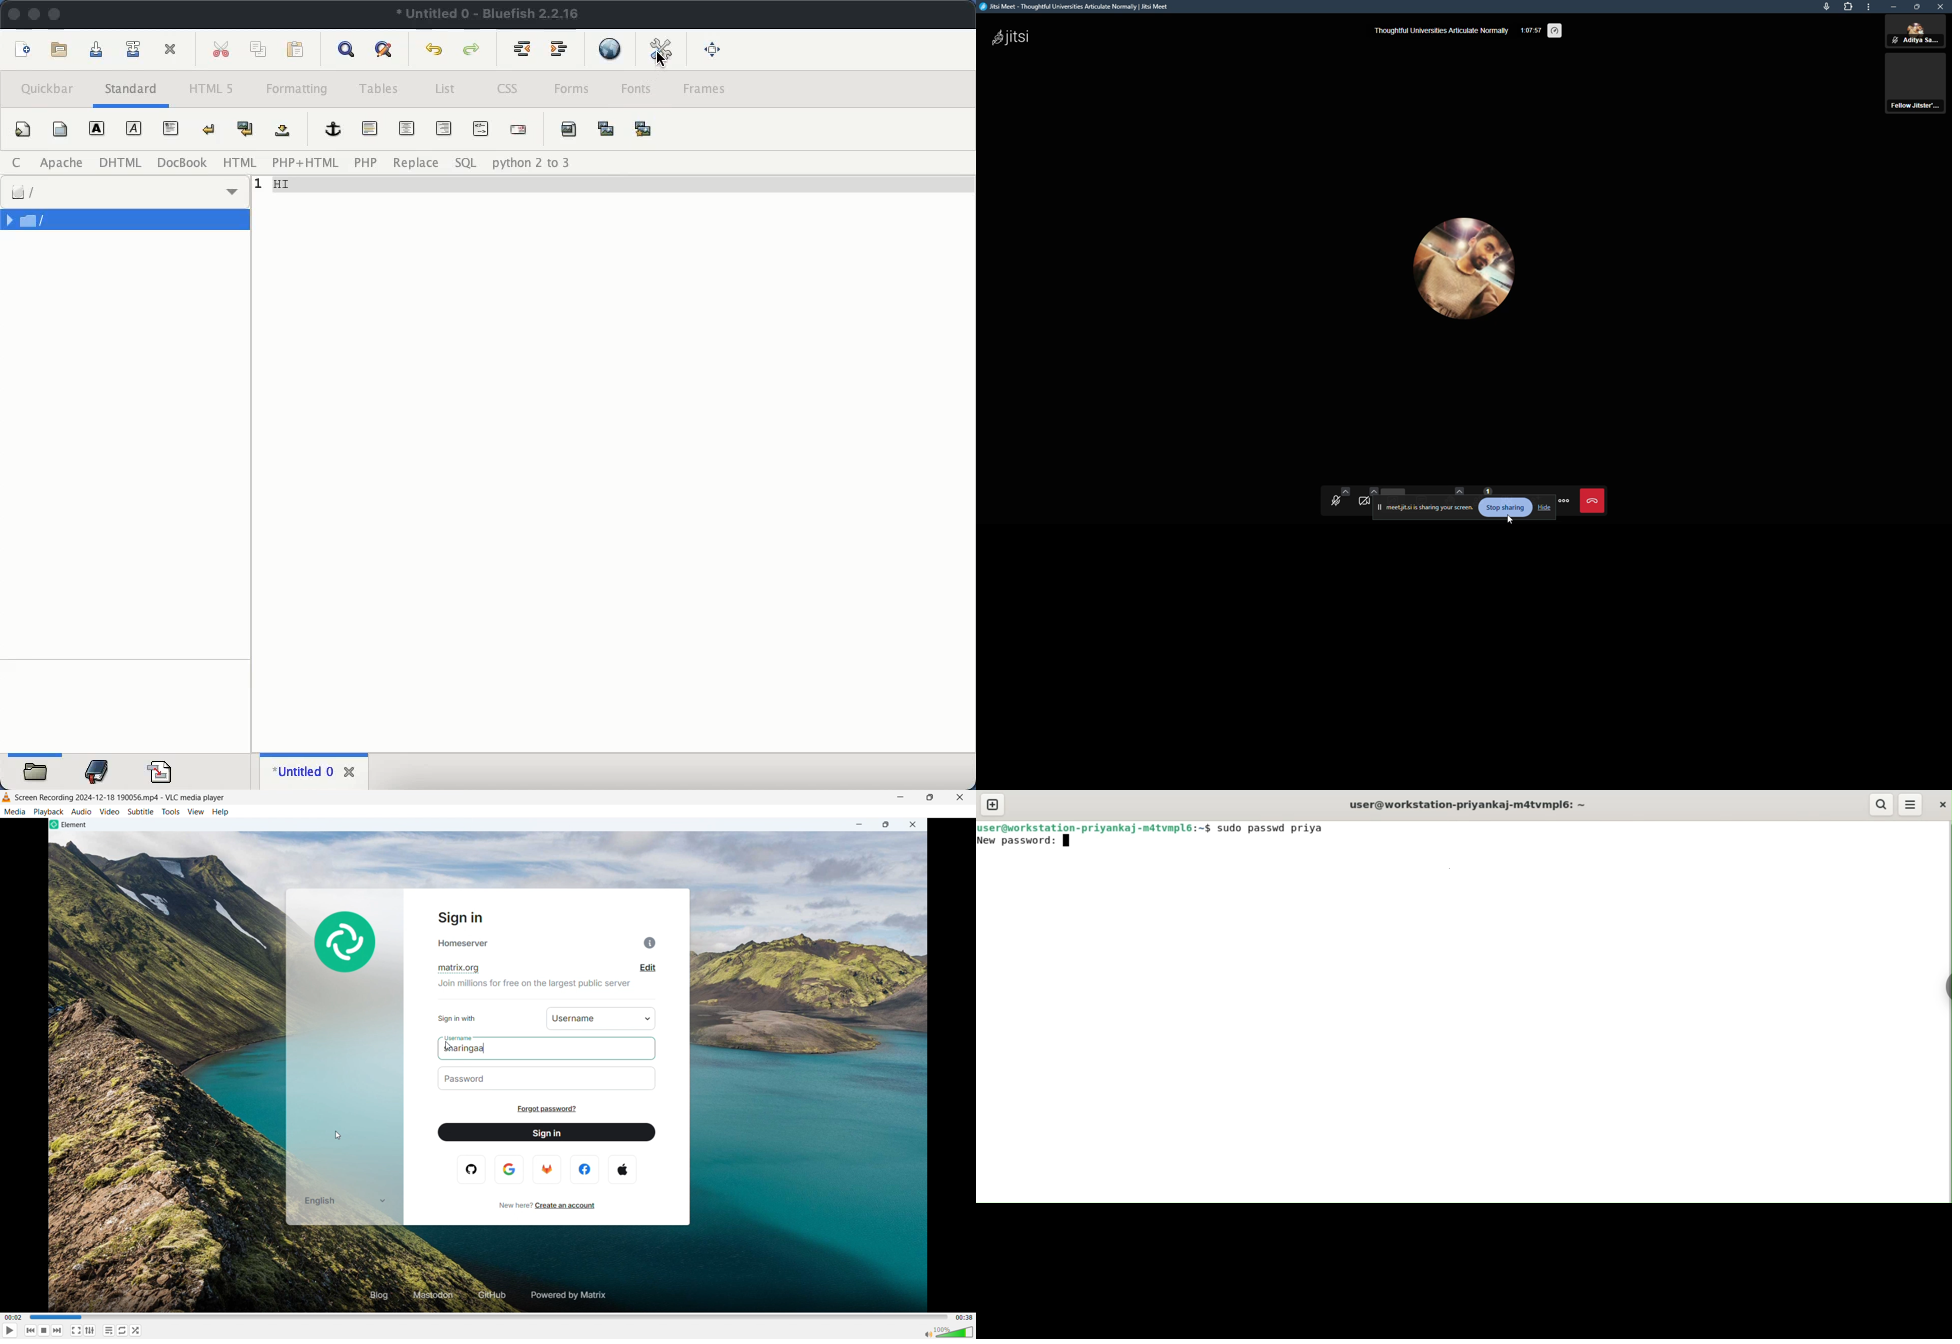 The width and height of the screenshot is (1960, 1344). What do you see at coordinates (223, 50) in the screenshot?
I see `cut` at bounding box center [223, 50].